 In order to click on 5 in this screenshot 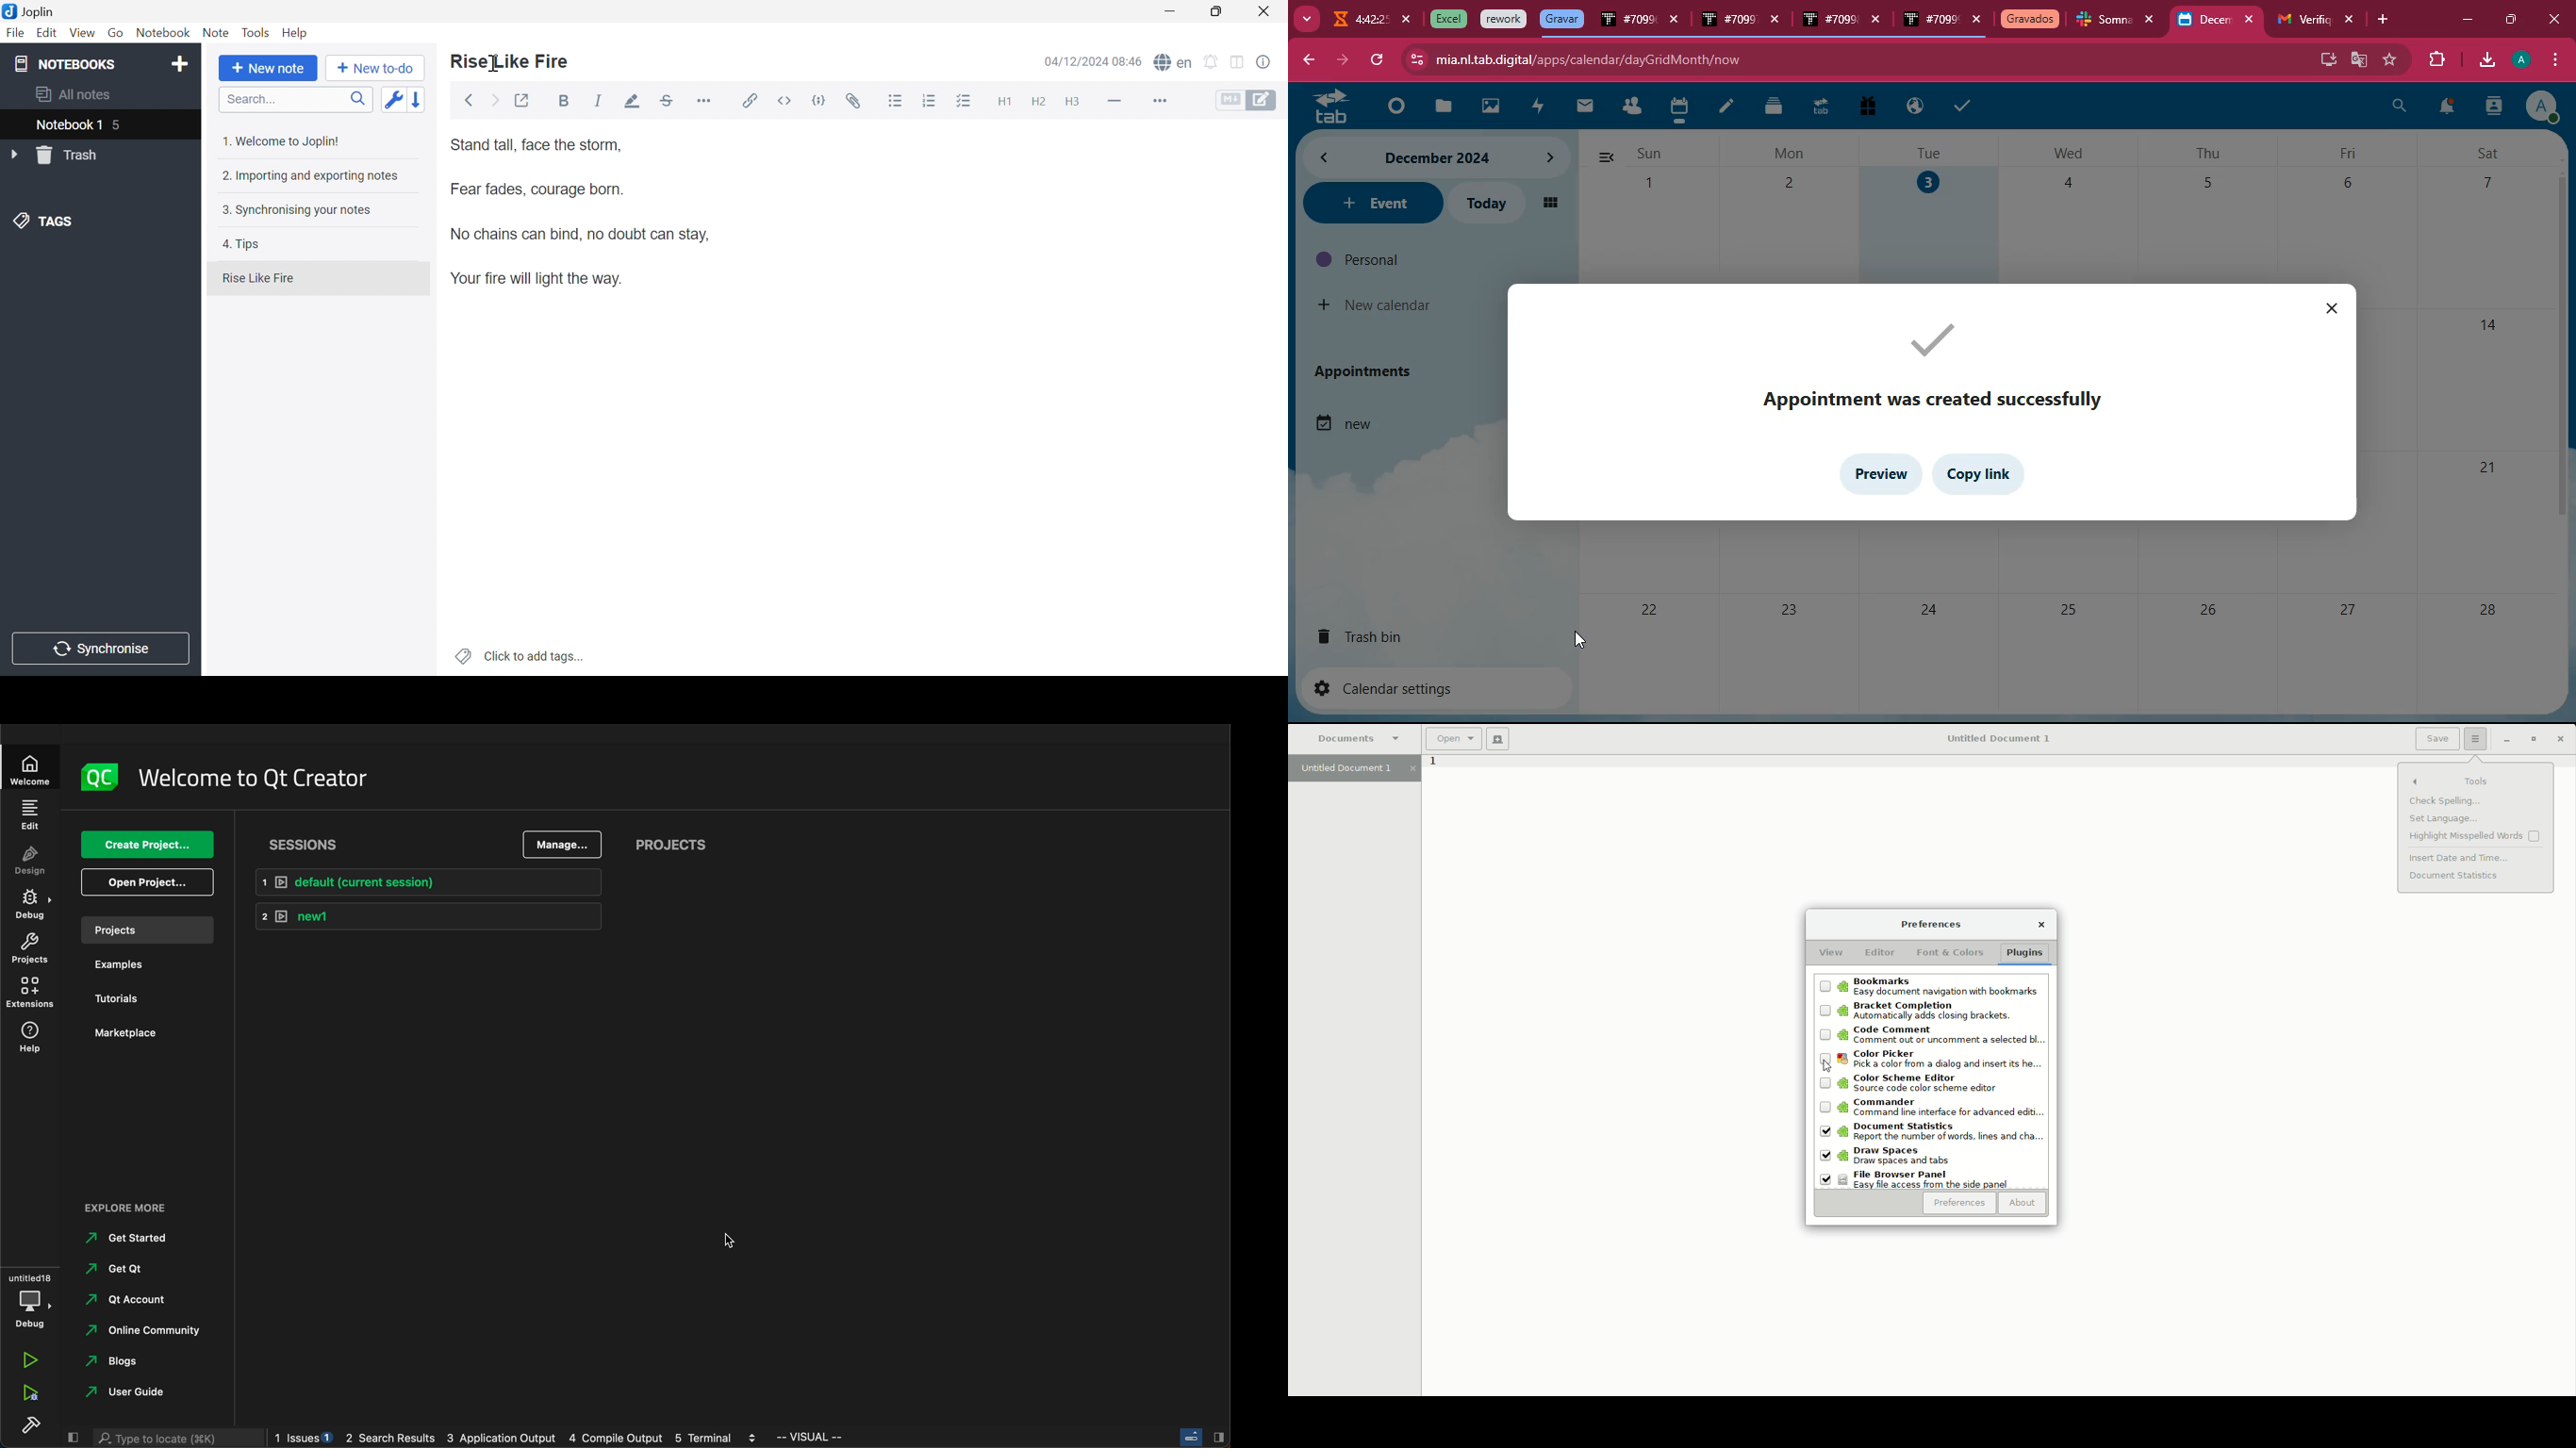, I will do `click(119, 127)`.